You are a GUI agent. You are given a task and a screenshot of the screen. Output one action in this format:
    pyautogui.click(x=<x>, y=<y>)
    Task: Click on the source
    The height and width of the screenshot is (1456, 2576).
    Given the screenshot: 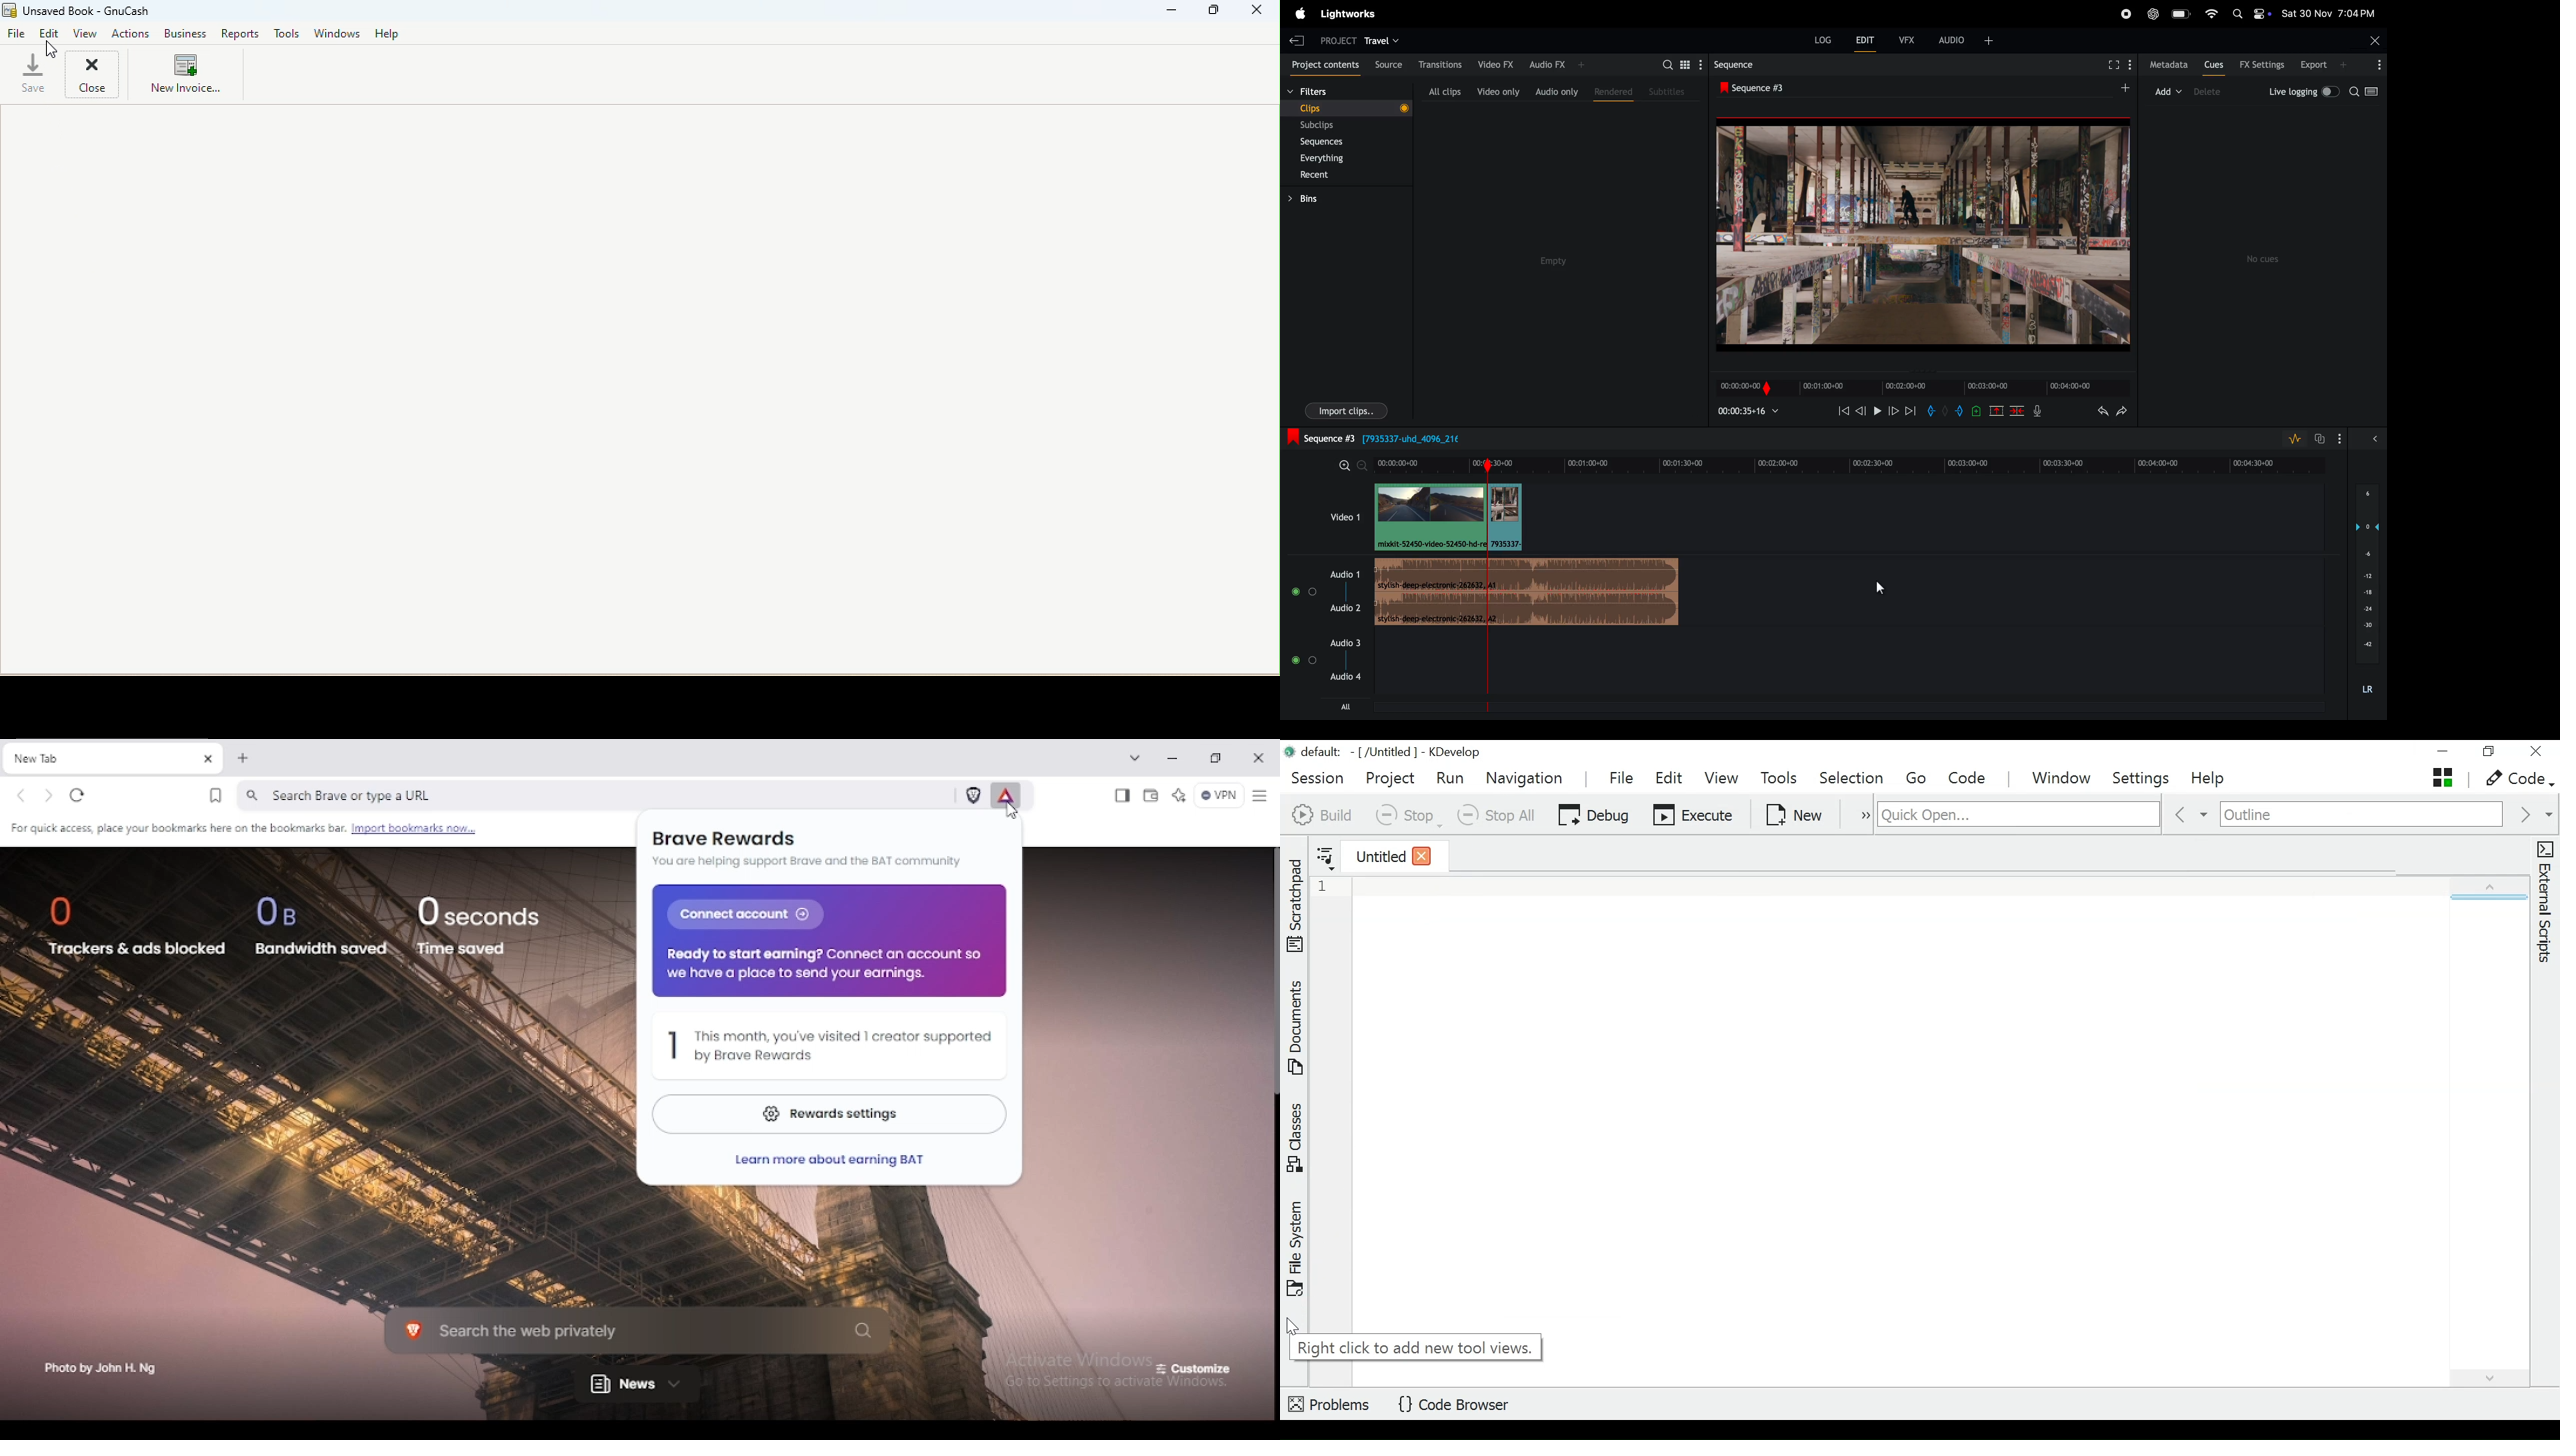 What is the action you would take?
    pyautogui.click(x=1385, y=64)
    